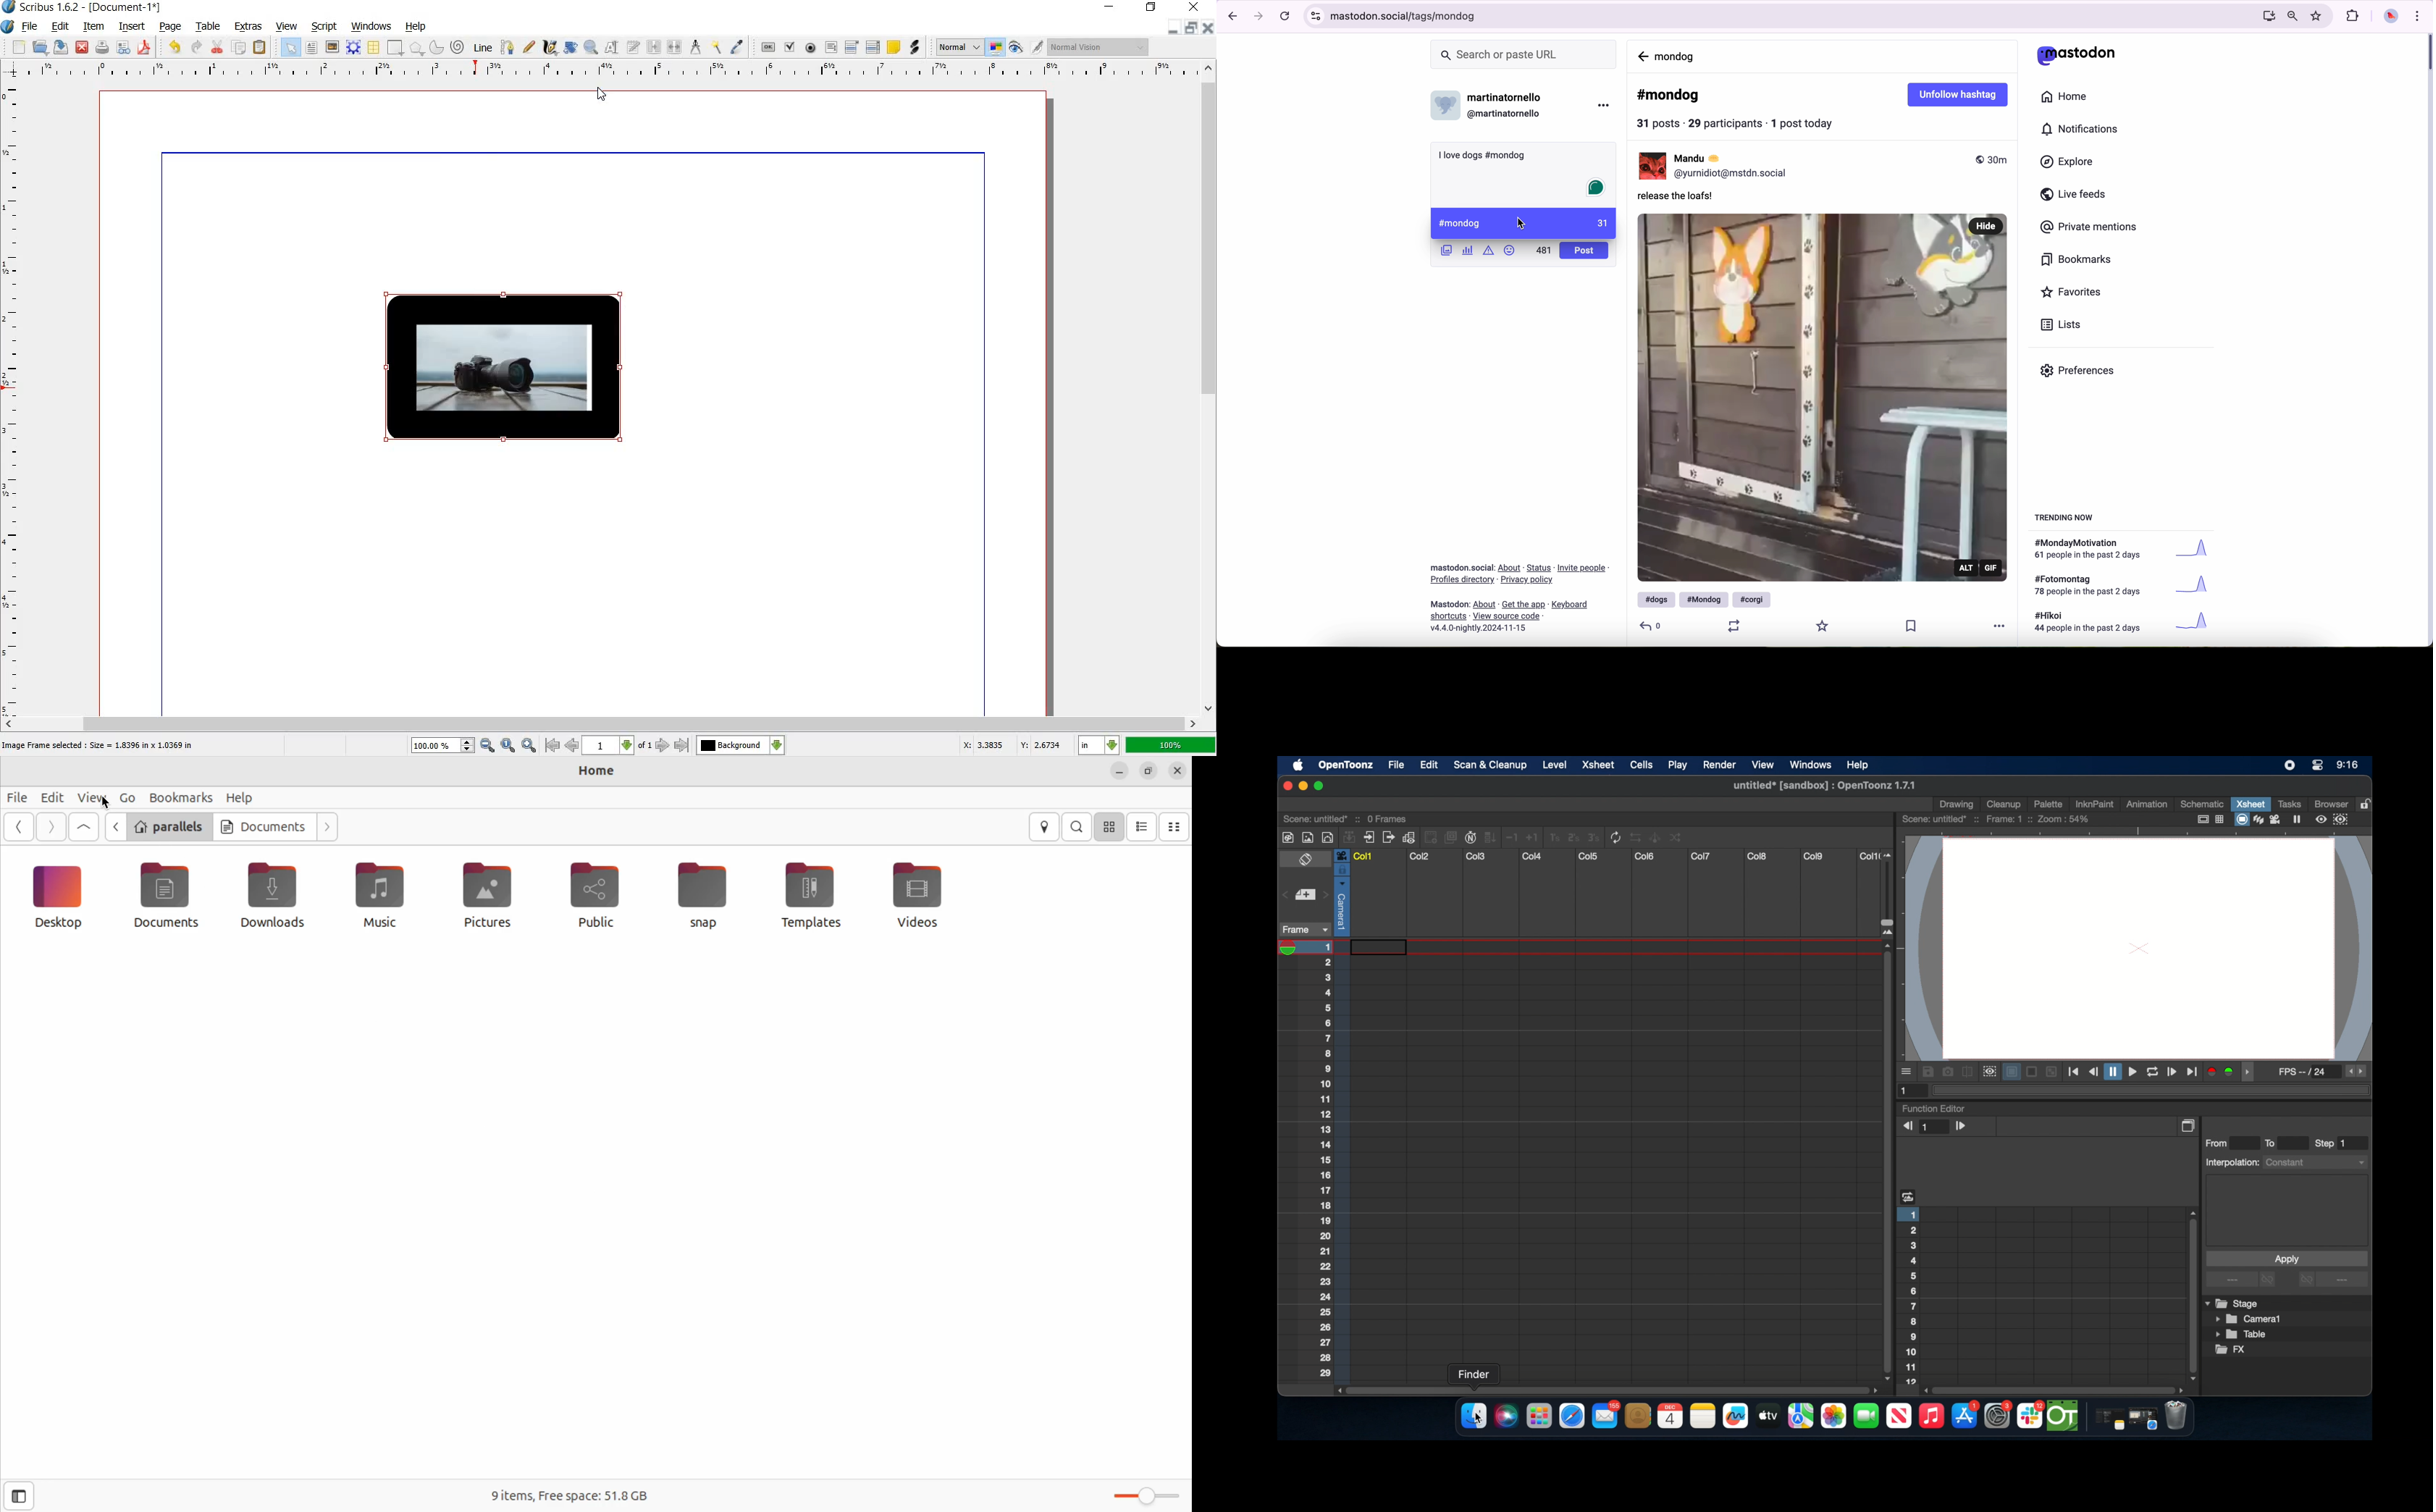 The height and width of the screenshot is (1512, 2436). Describe the element at coordinates (2266, 17) in the screenshot. I see `screen` at that location.